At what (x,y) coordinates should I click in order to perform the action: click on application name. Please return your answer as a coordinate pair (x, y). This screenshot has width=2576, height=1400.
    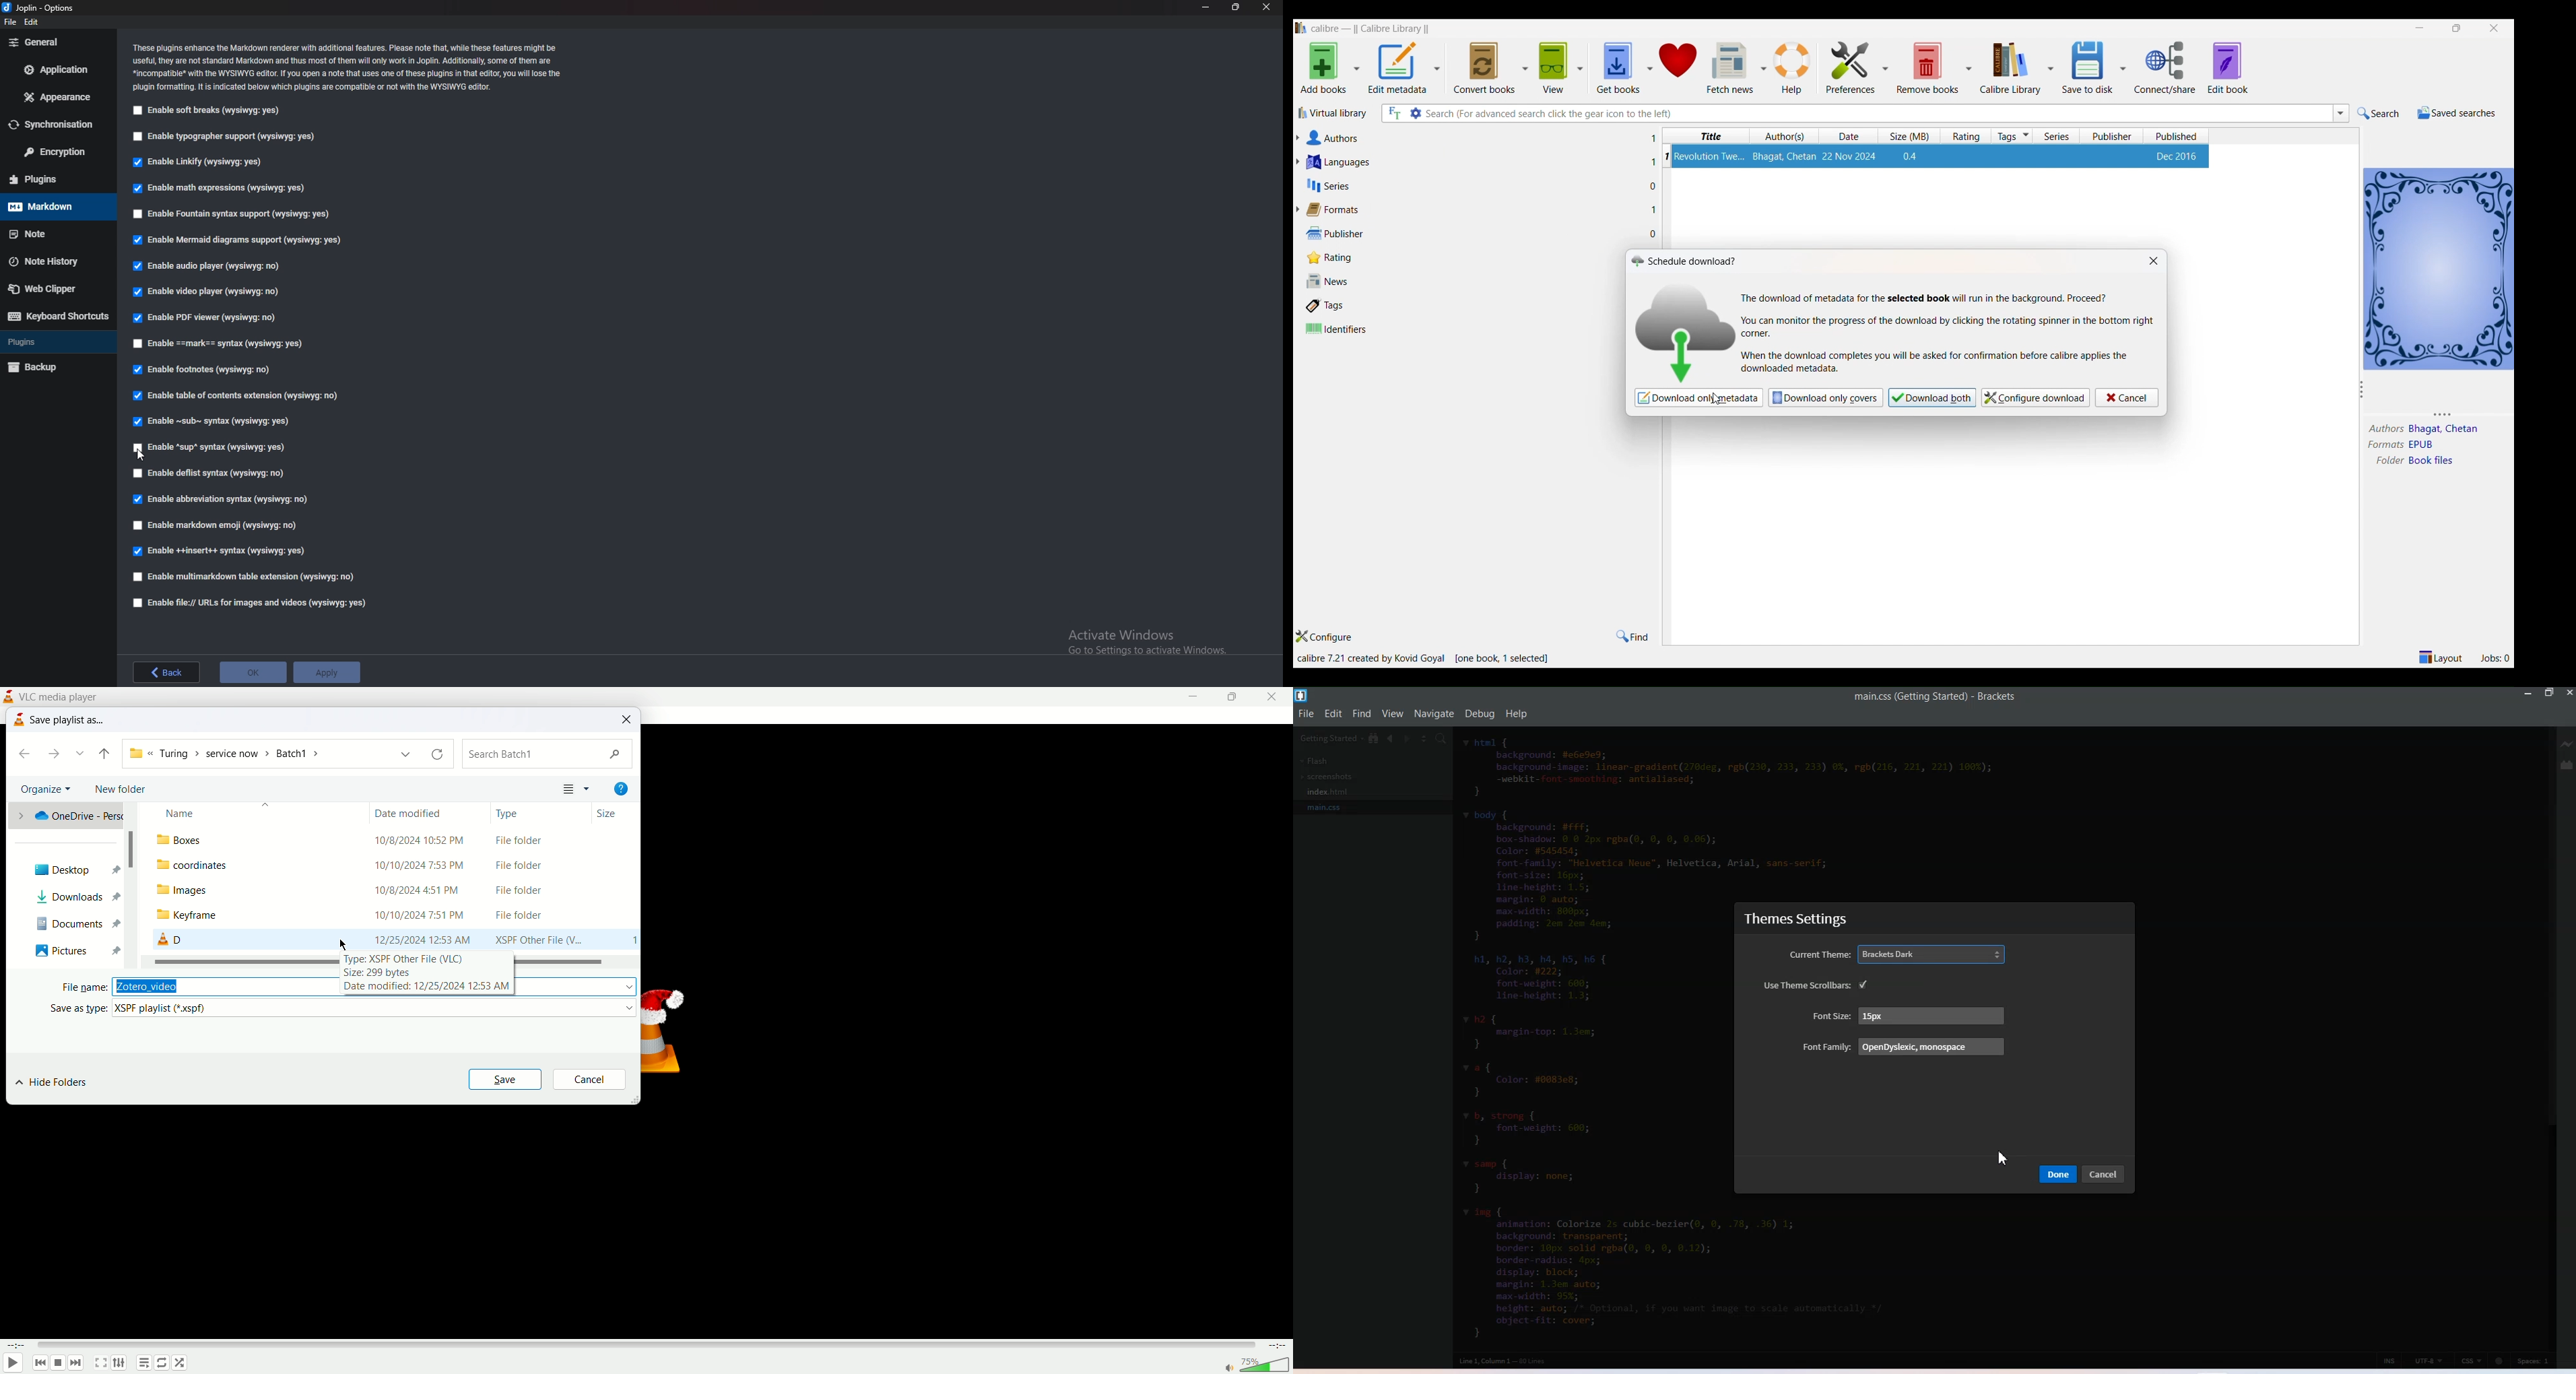
    Looking at the image, I should click on (1371, 27).